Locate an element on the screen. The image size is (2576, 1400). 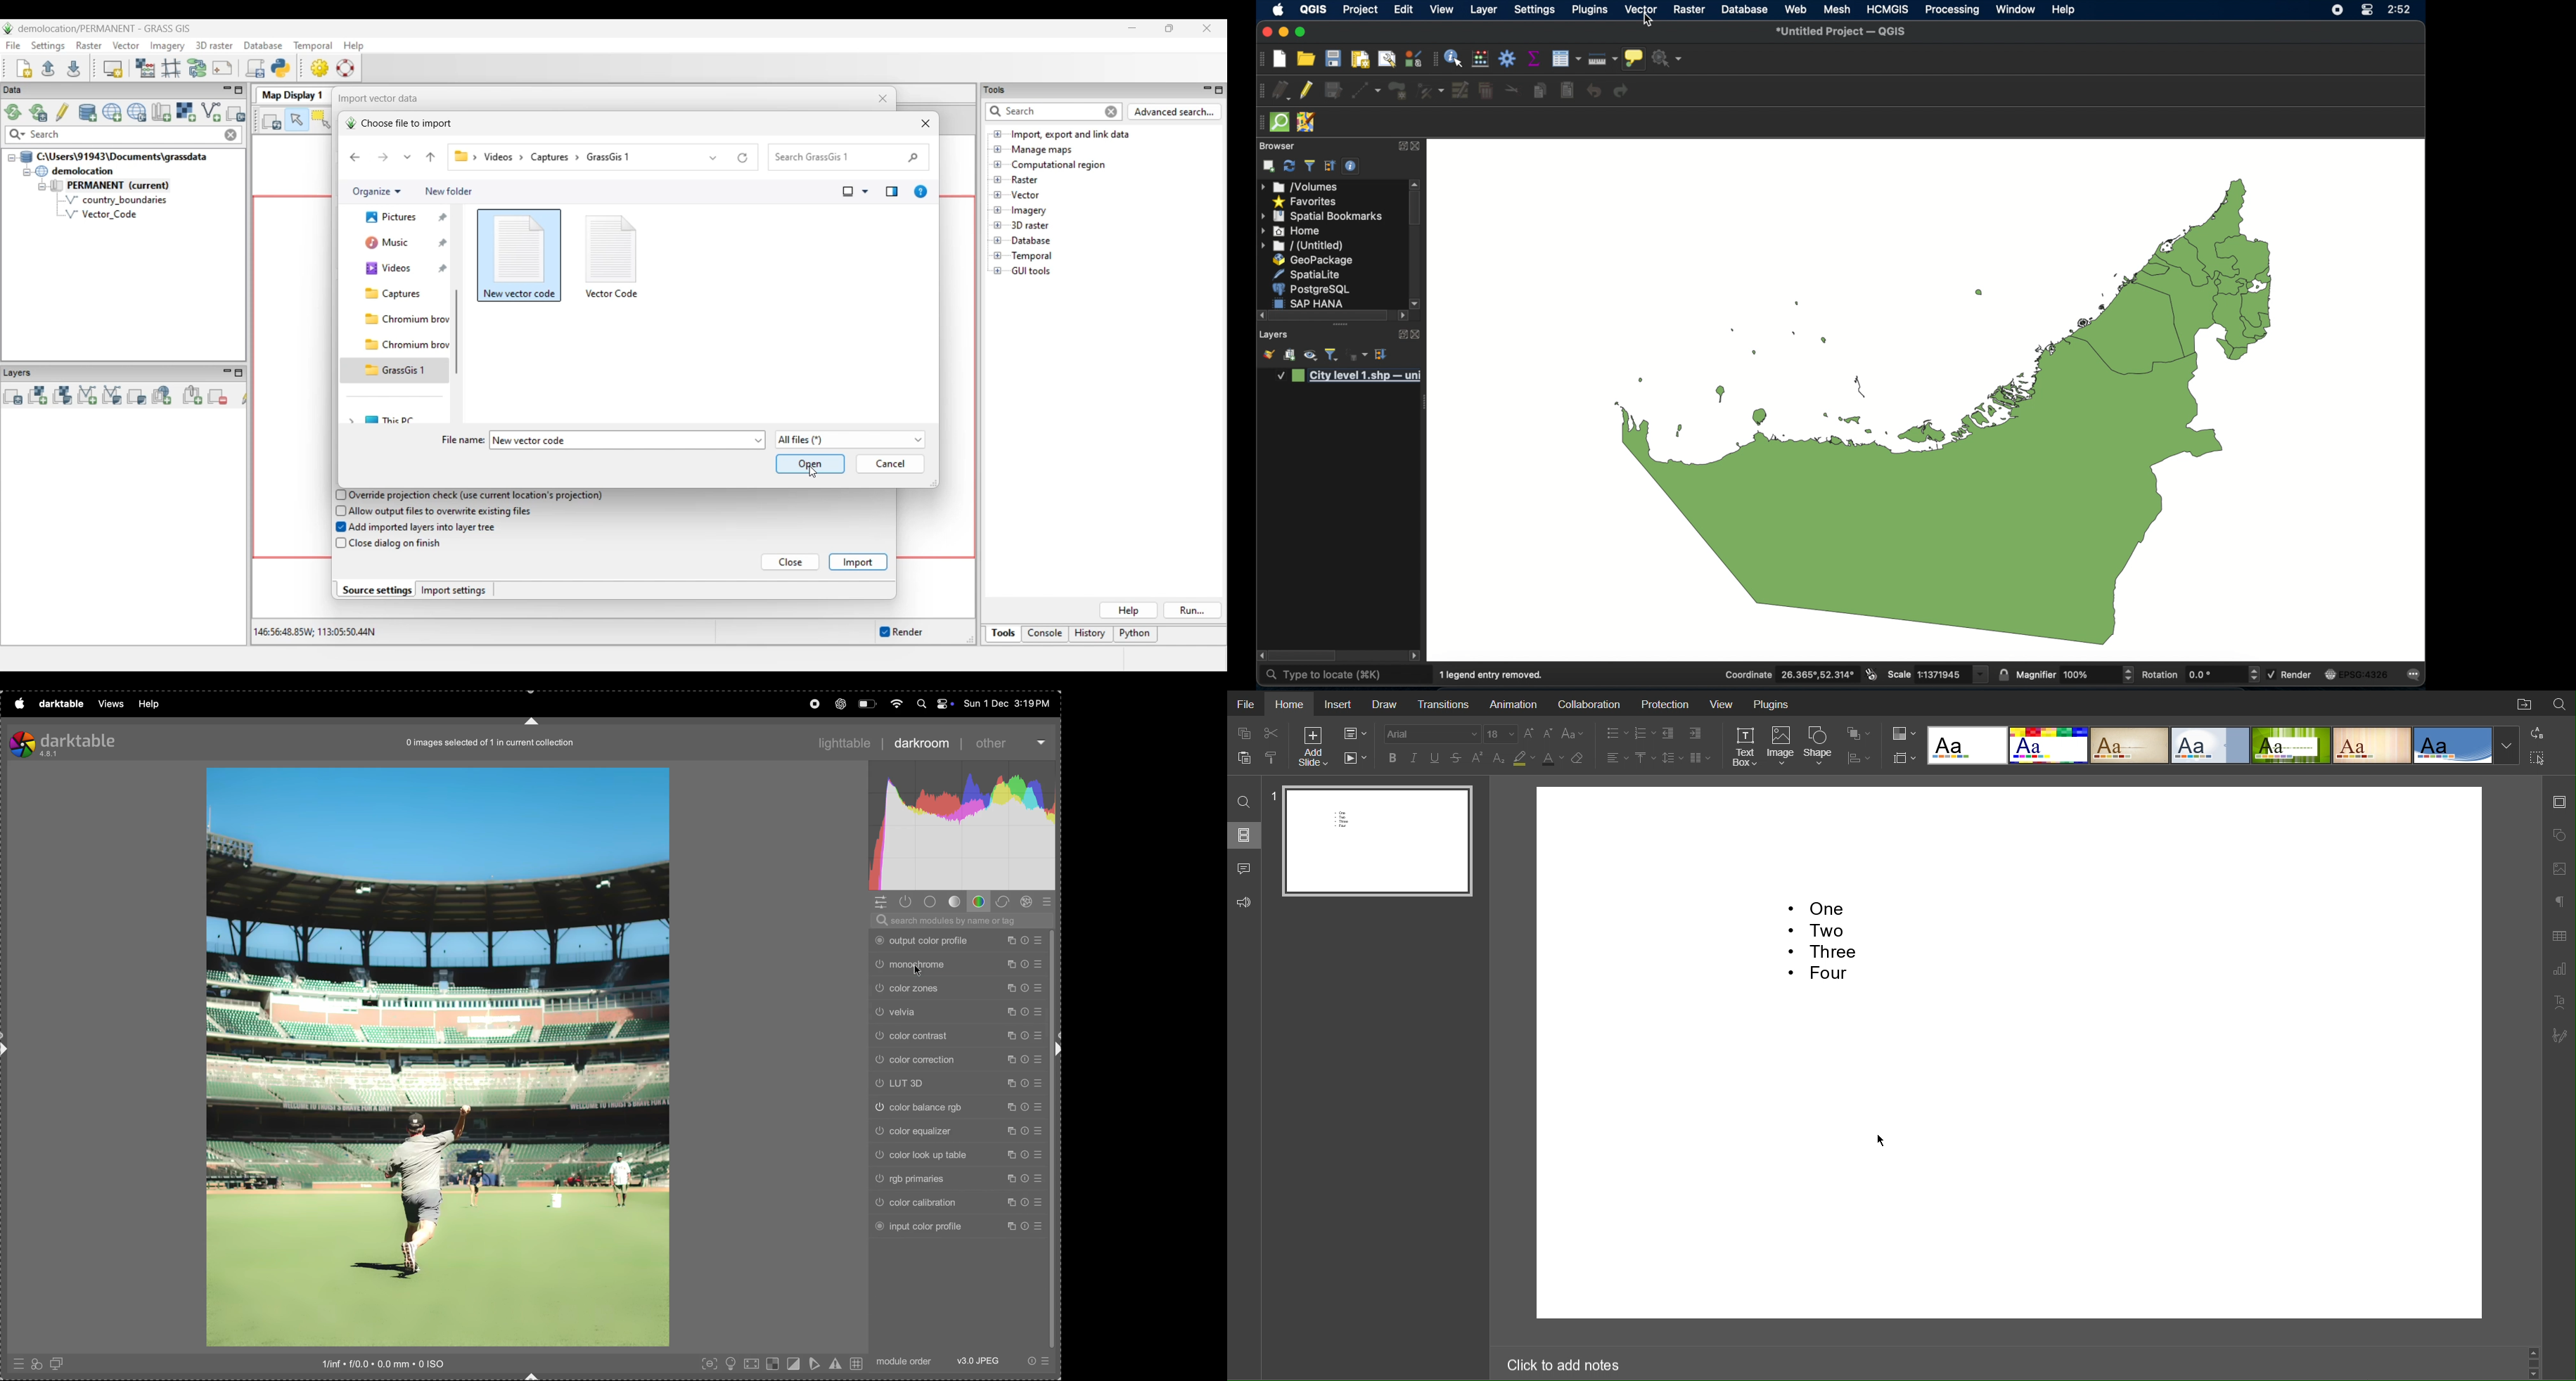
Distribute is located at coordinates (1859, 760).